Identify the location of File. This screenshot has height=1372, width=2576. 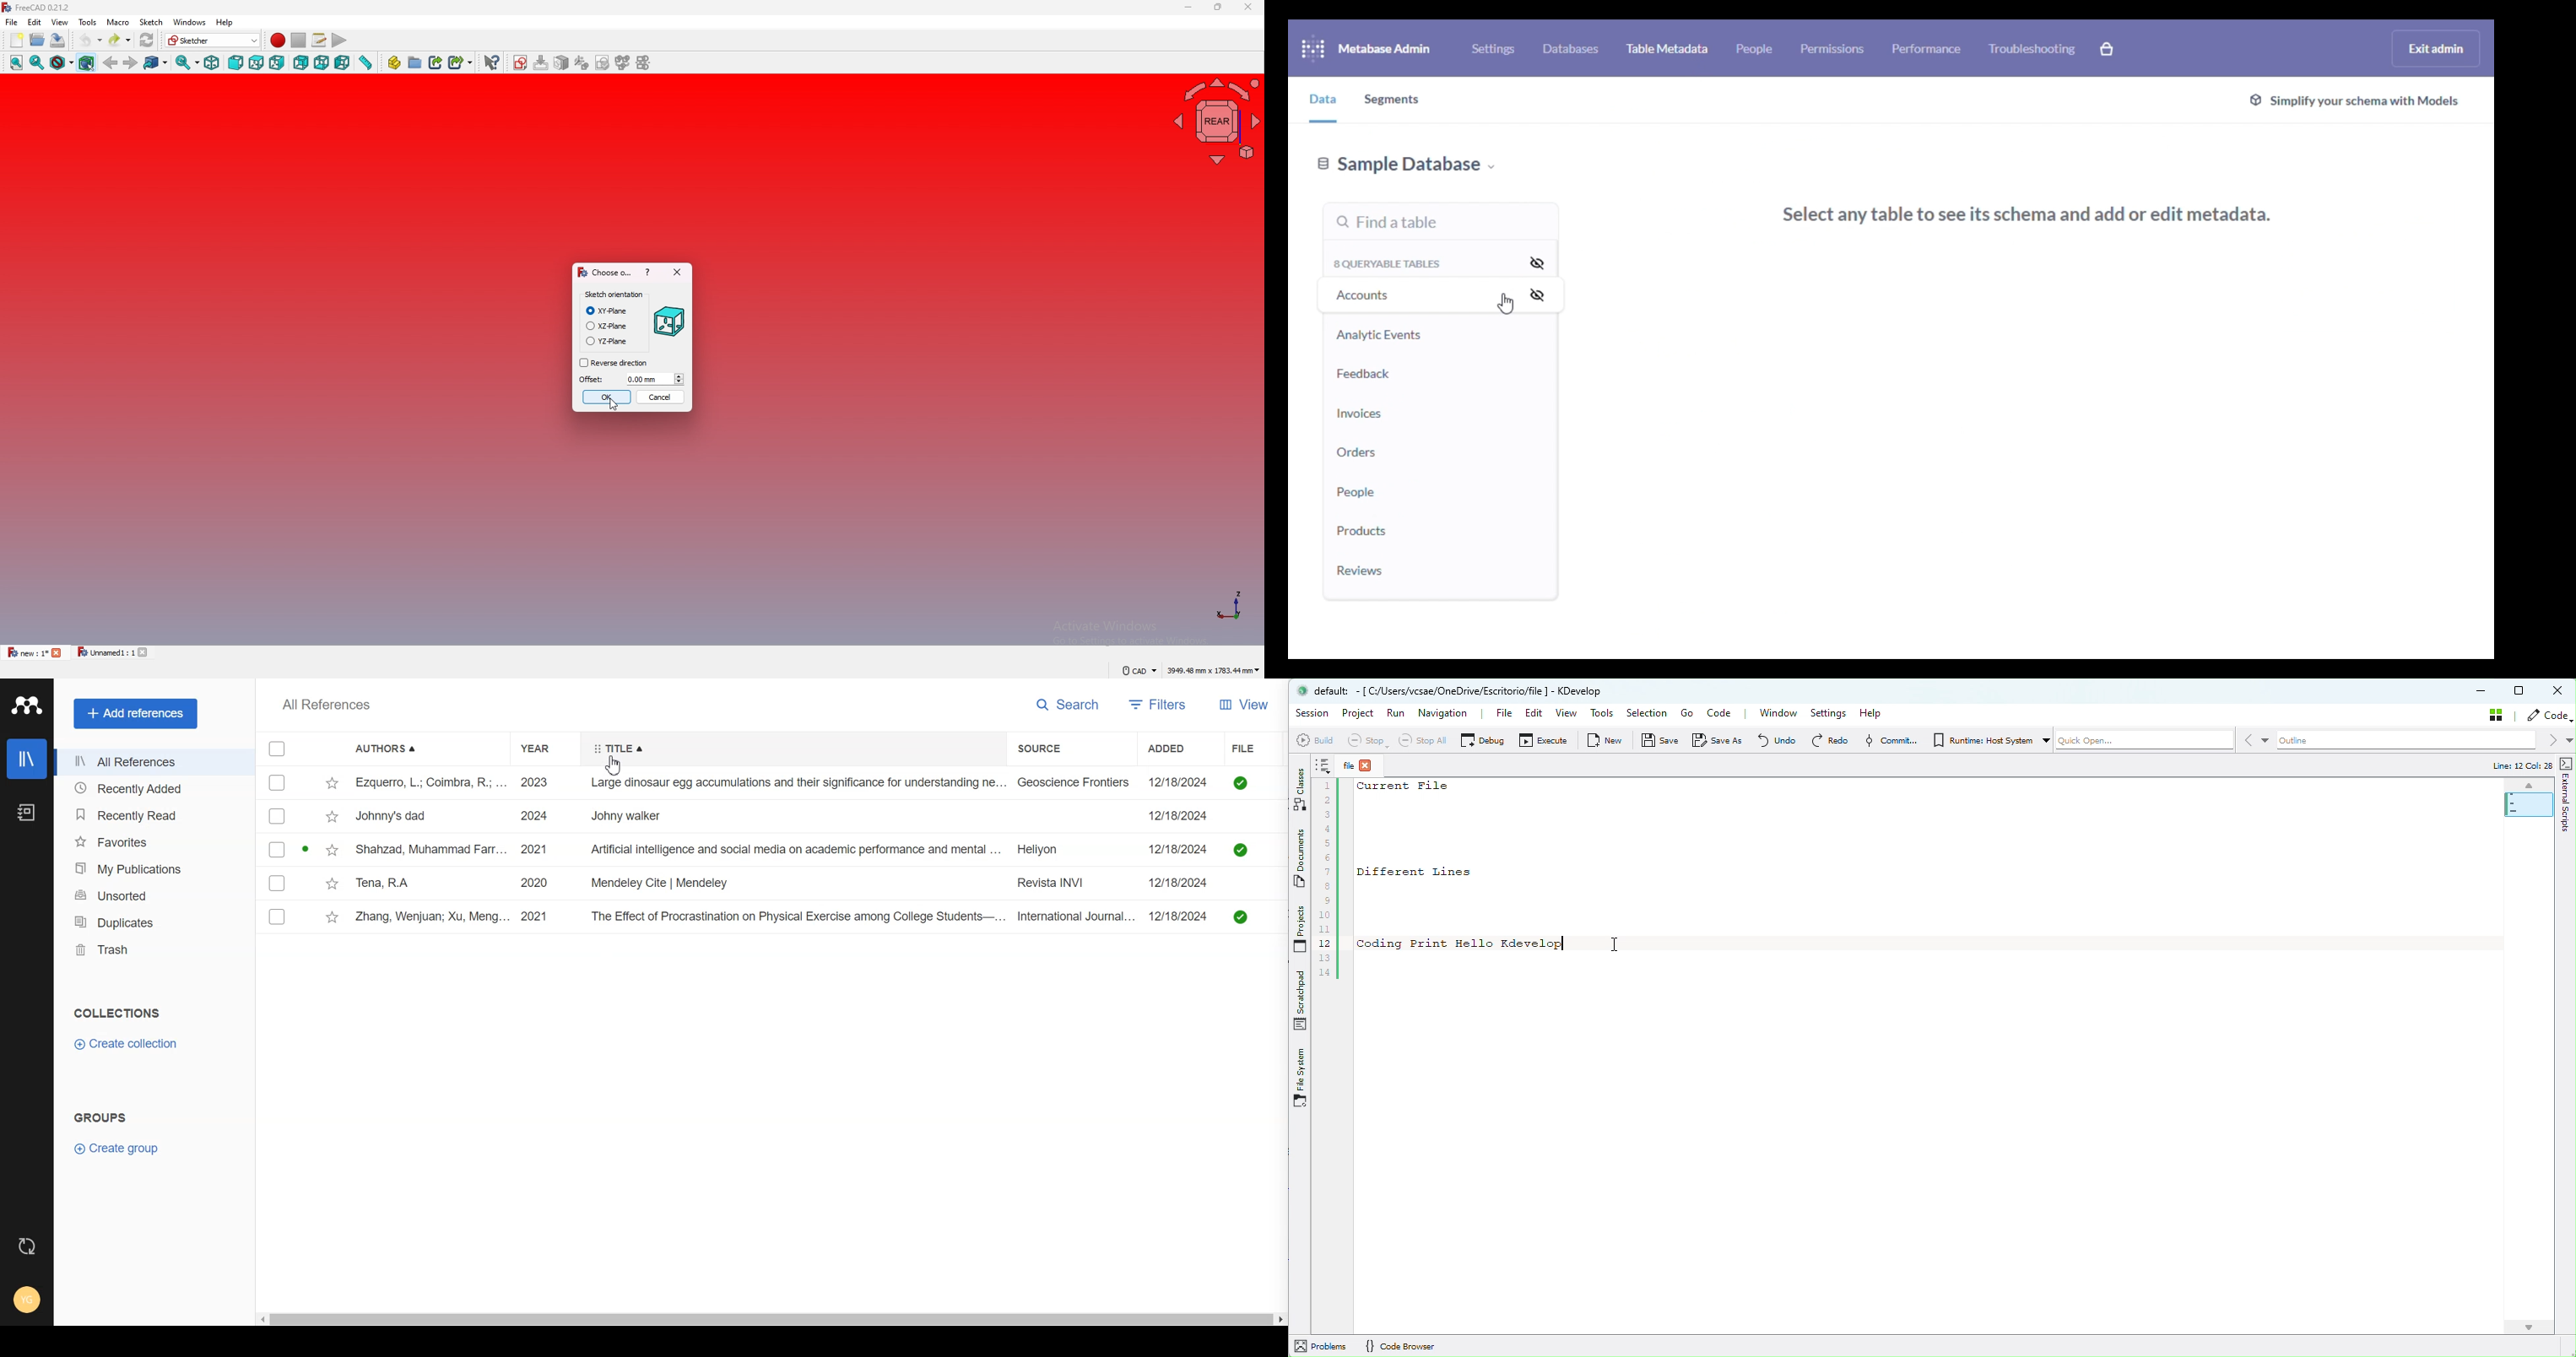
(1250, 748).